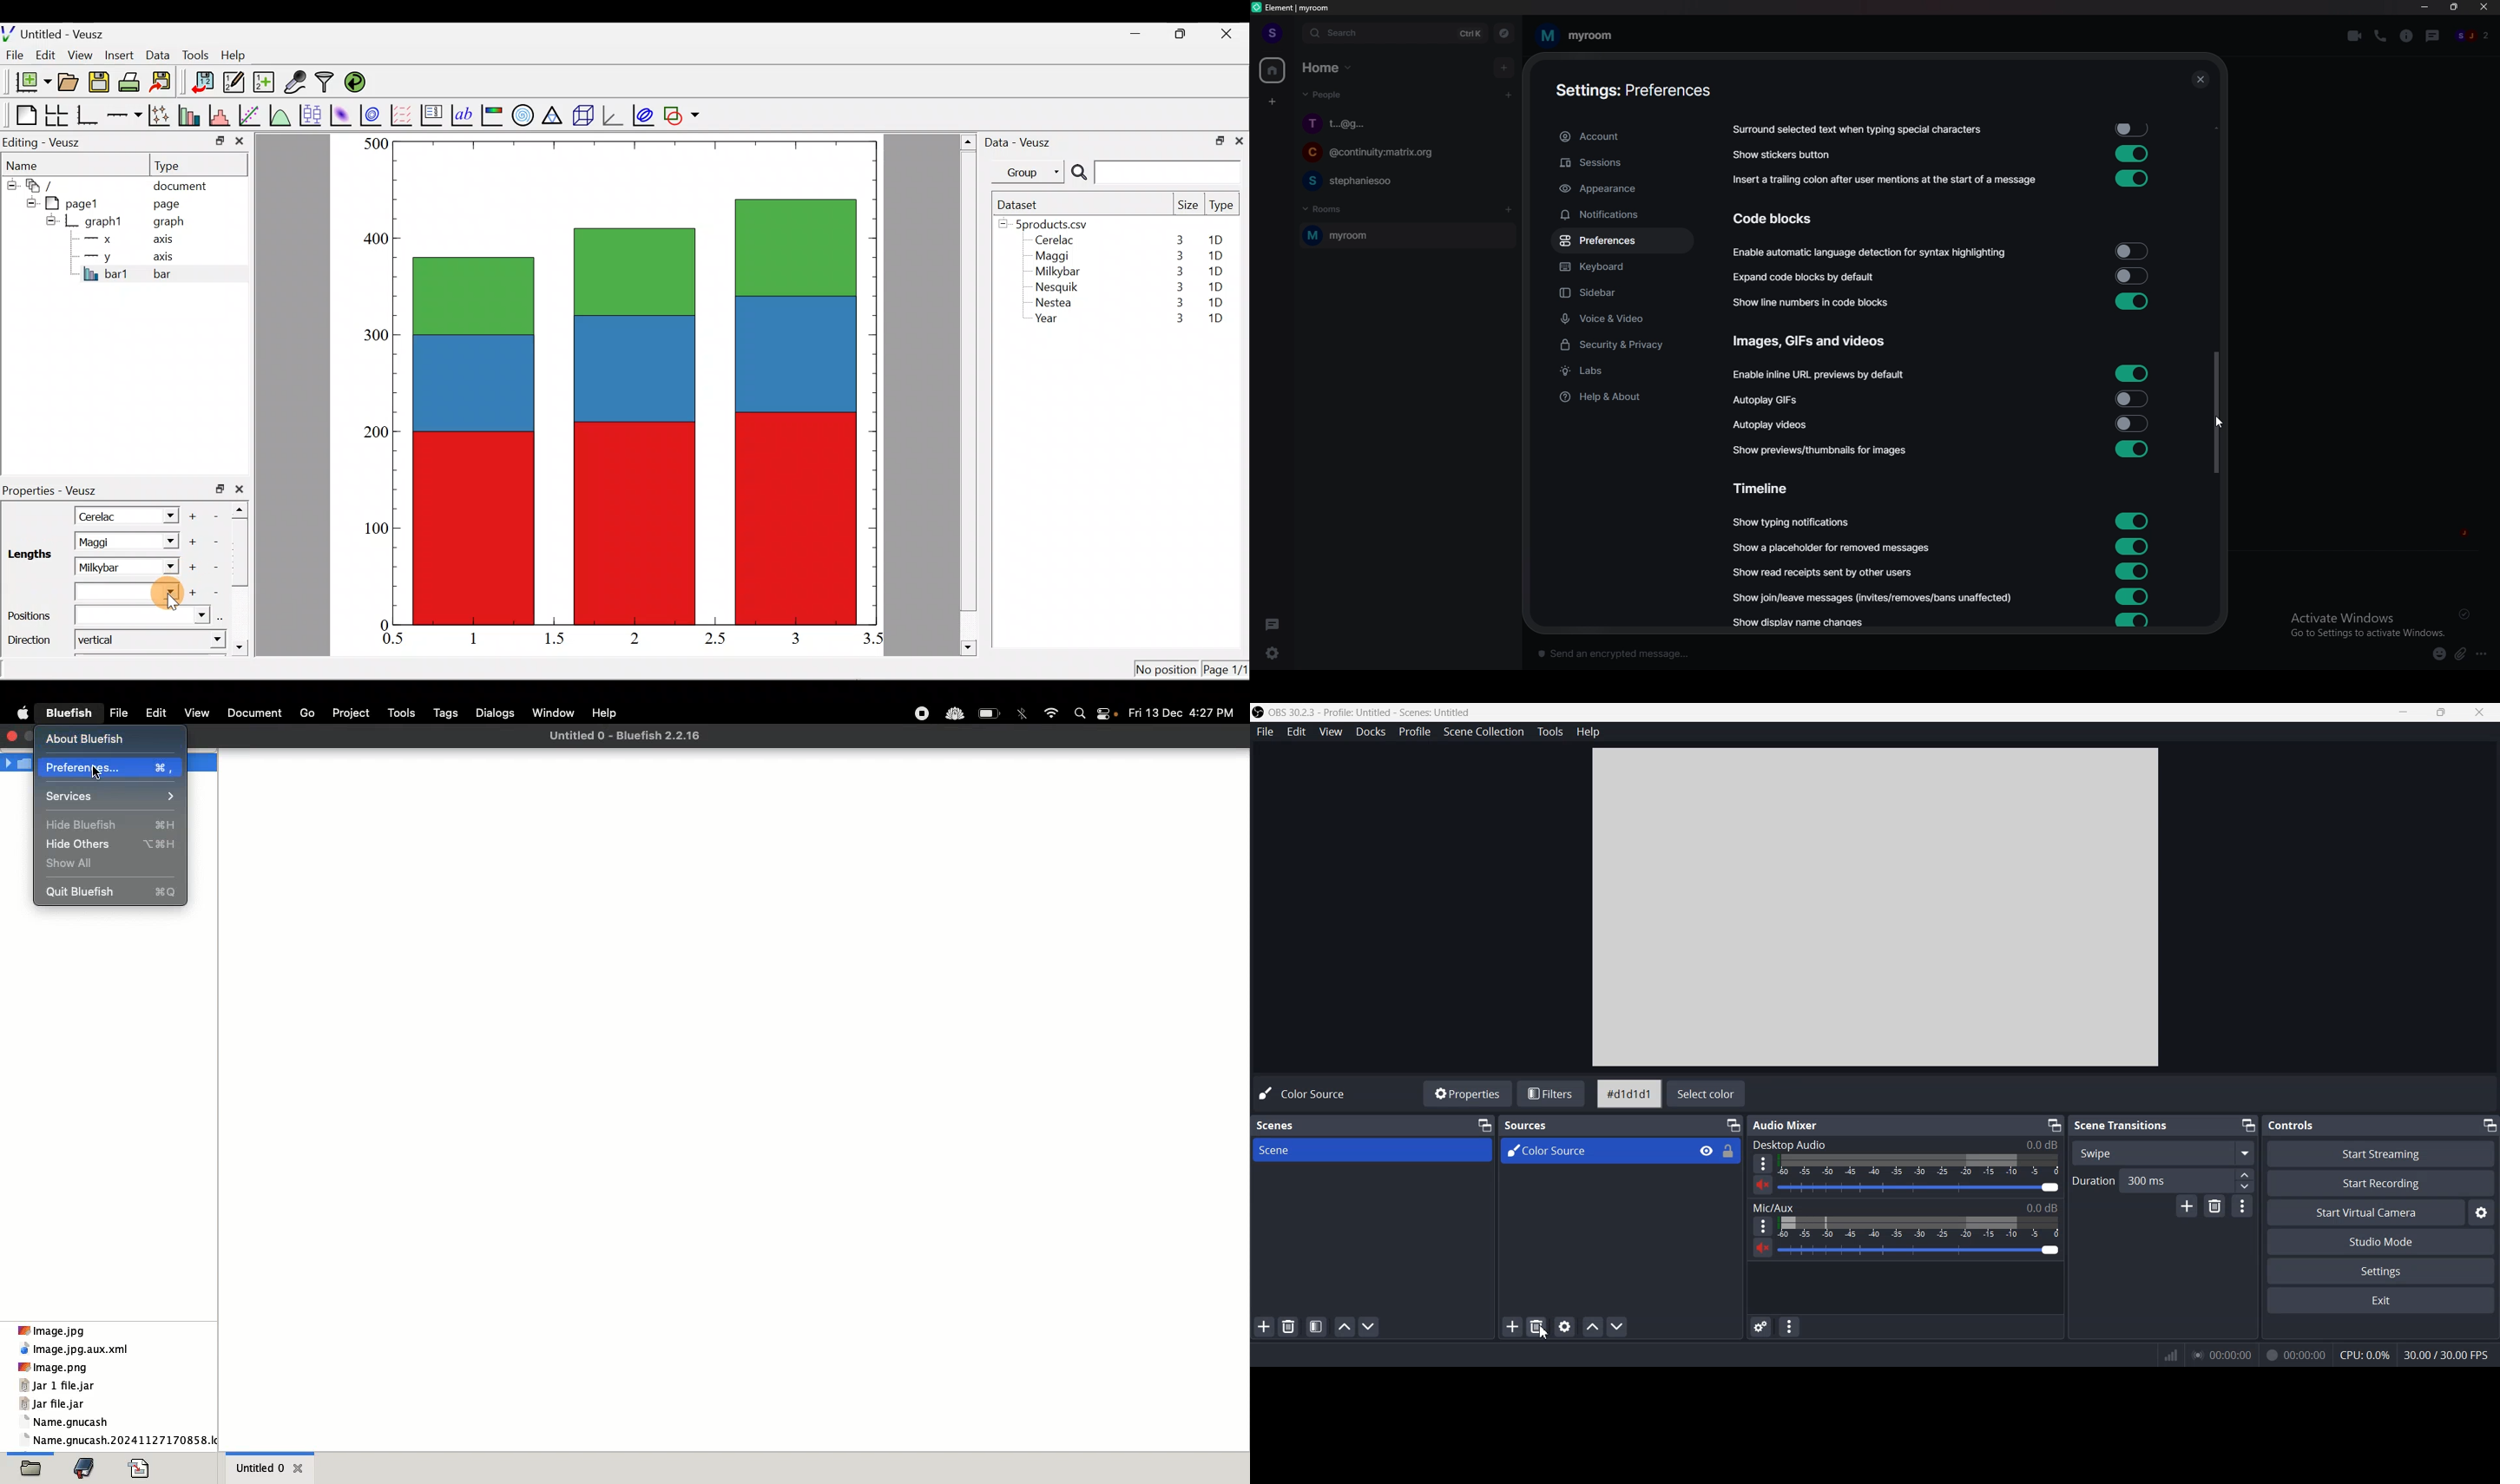  What do you see at coordinates (2130, 571) in the screenshot?
I see `toggle` at bounding box center [2130, 571].